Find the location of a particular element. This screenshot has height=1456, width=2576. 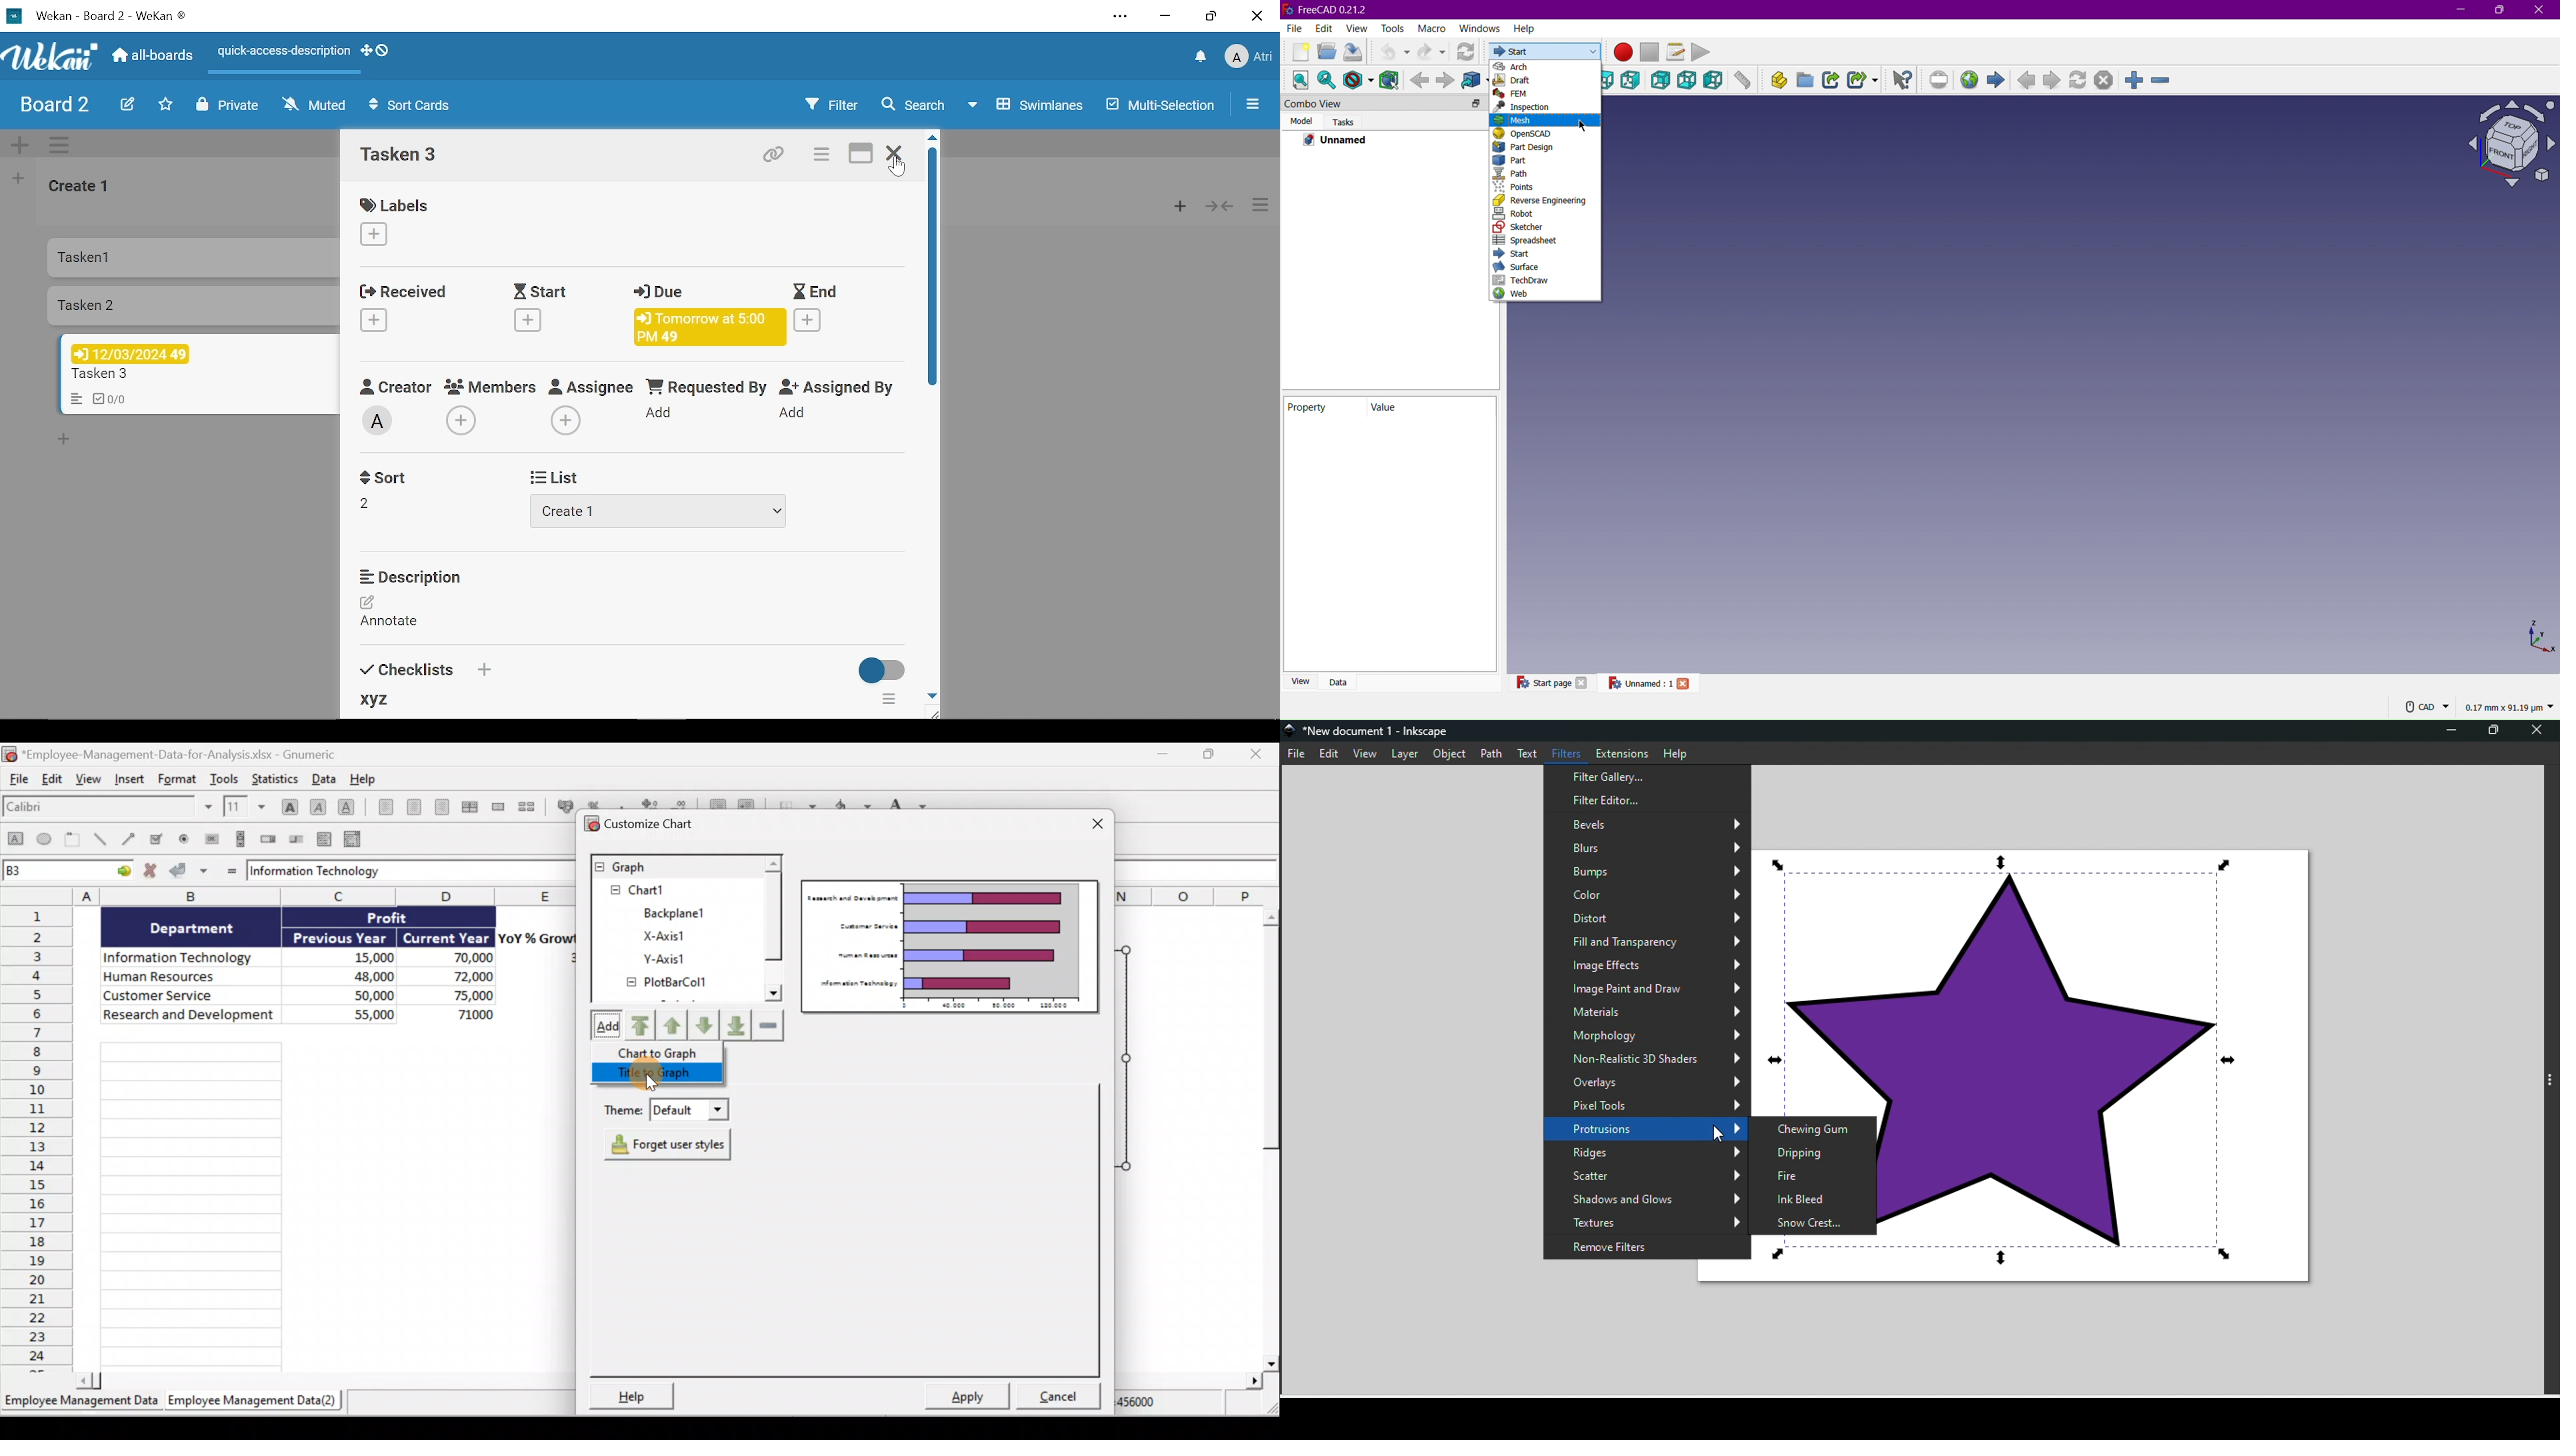

Scroll bar is located at coordinates (1264, 1139).